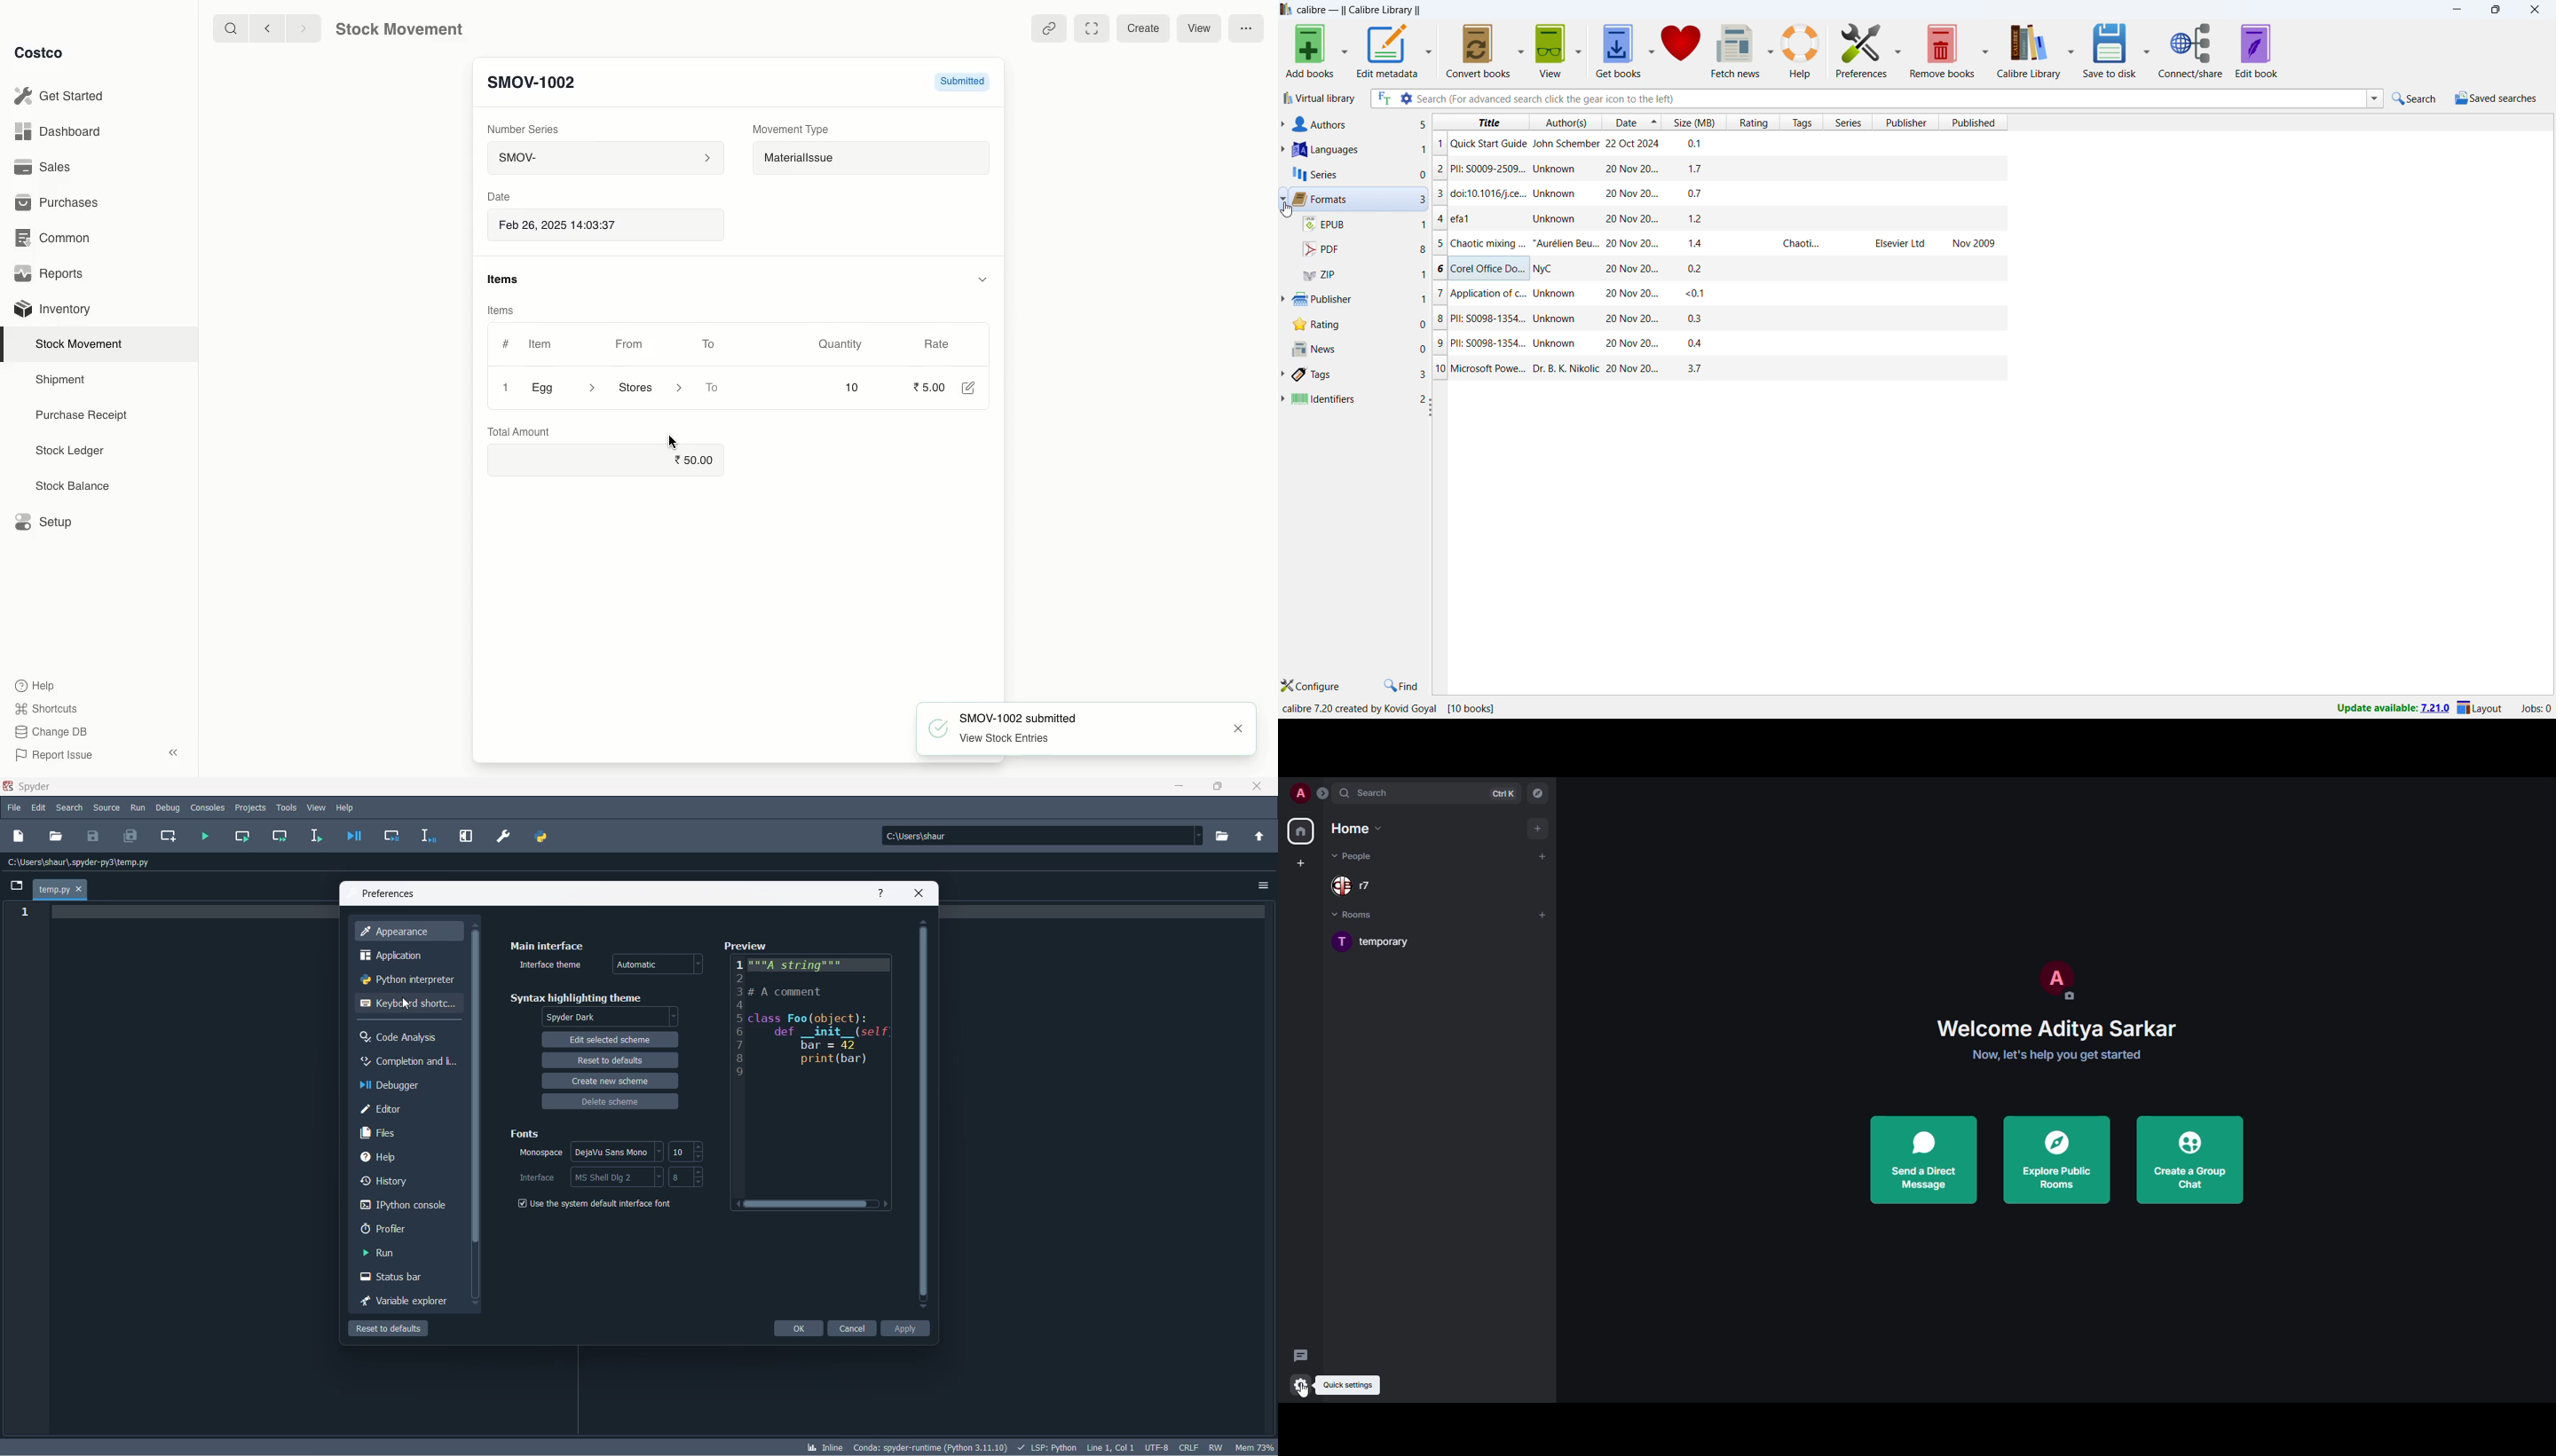 This screenshot has height=1456, width=2576. What do you see at coordinates (1717, 145) in the screenshot?
I see `one book entry` at bounding box center [1717, 145].